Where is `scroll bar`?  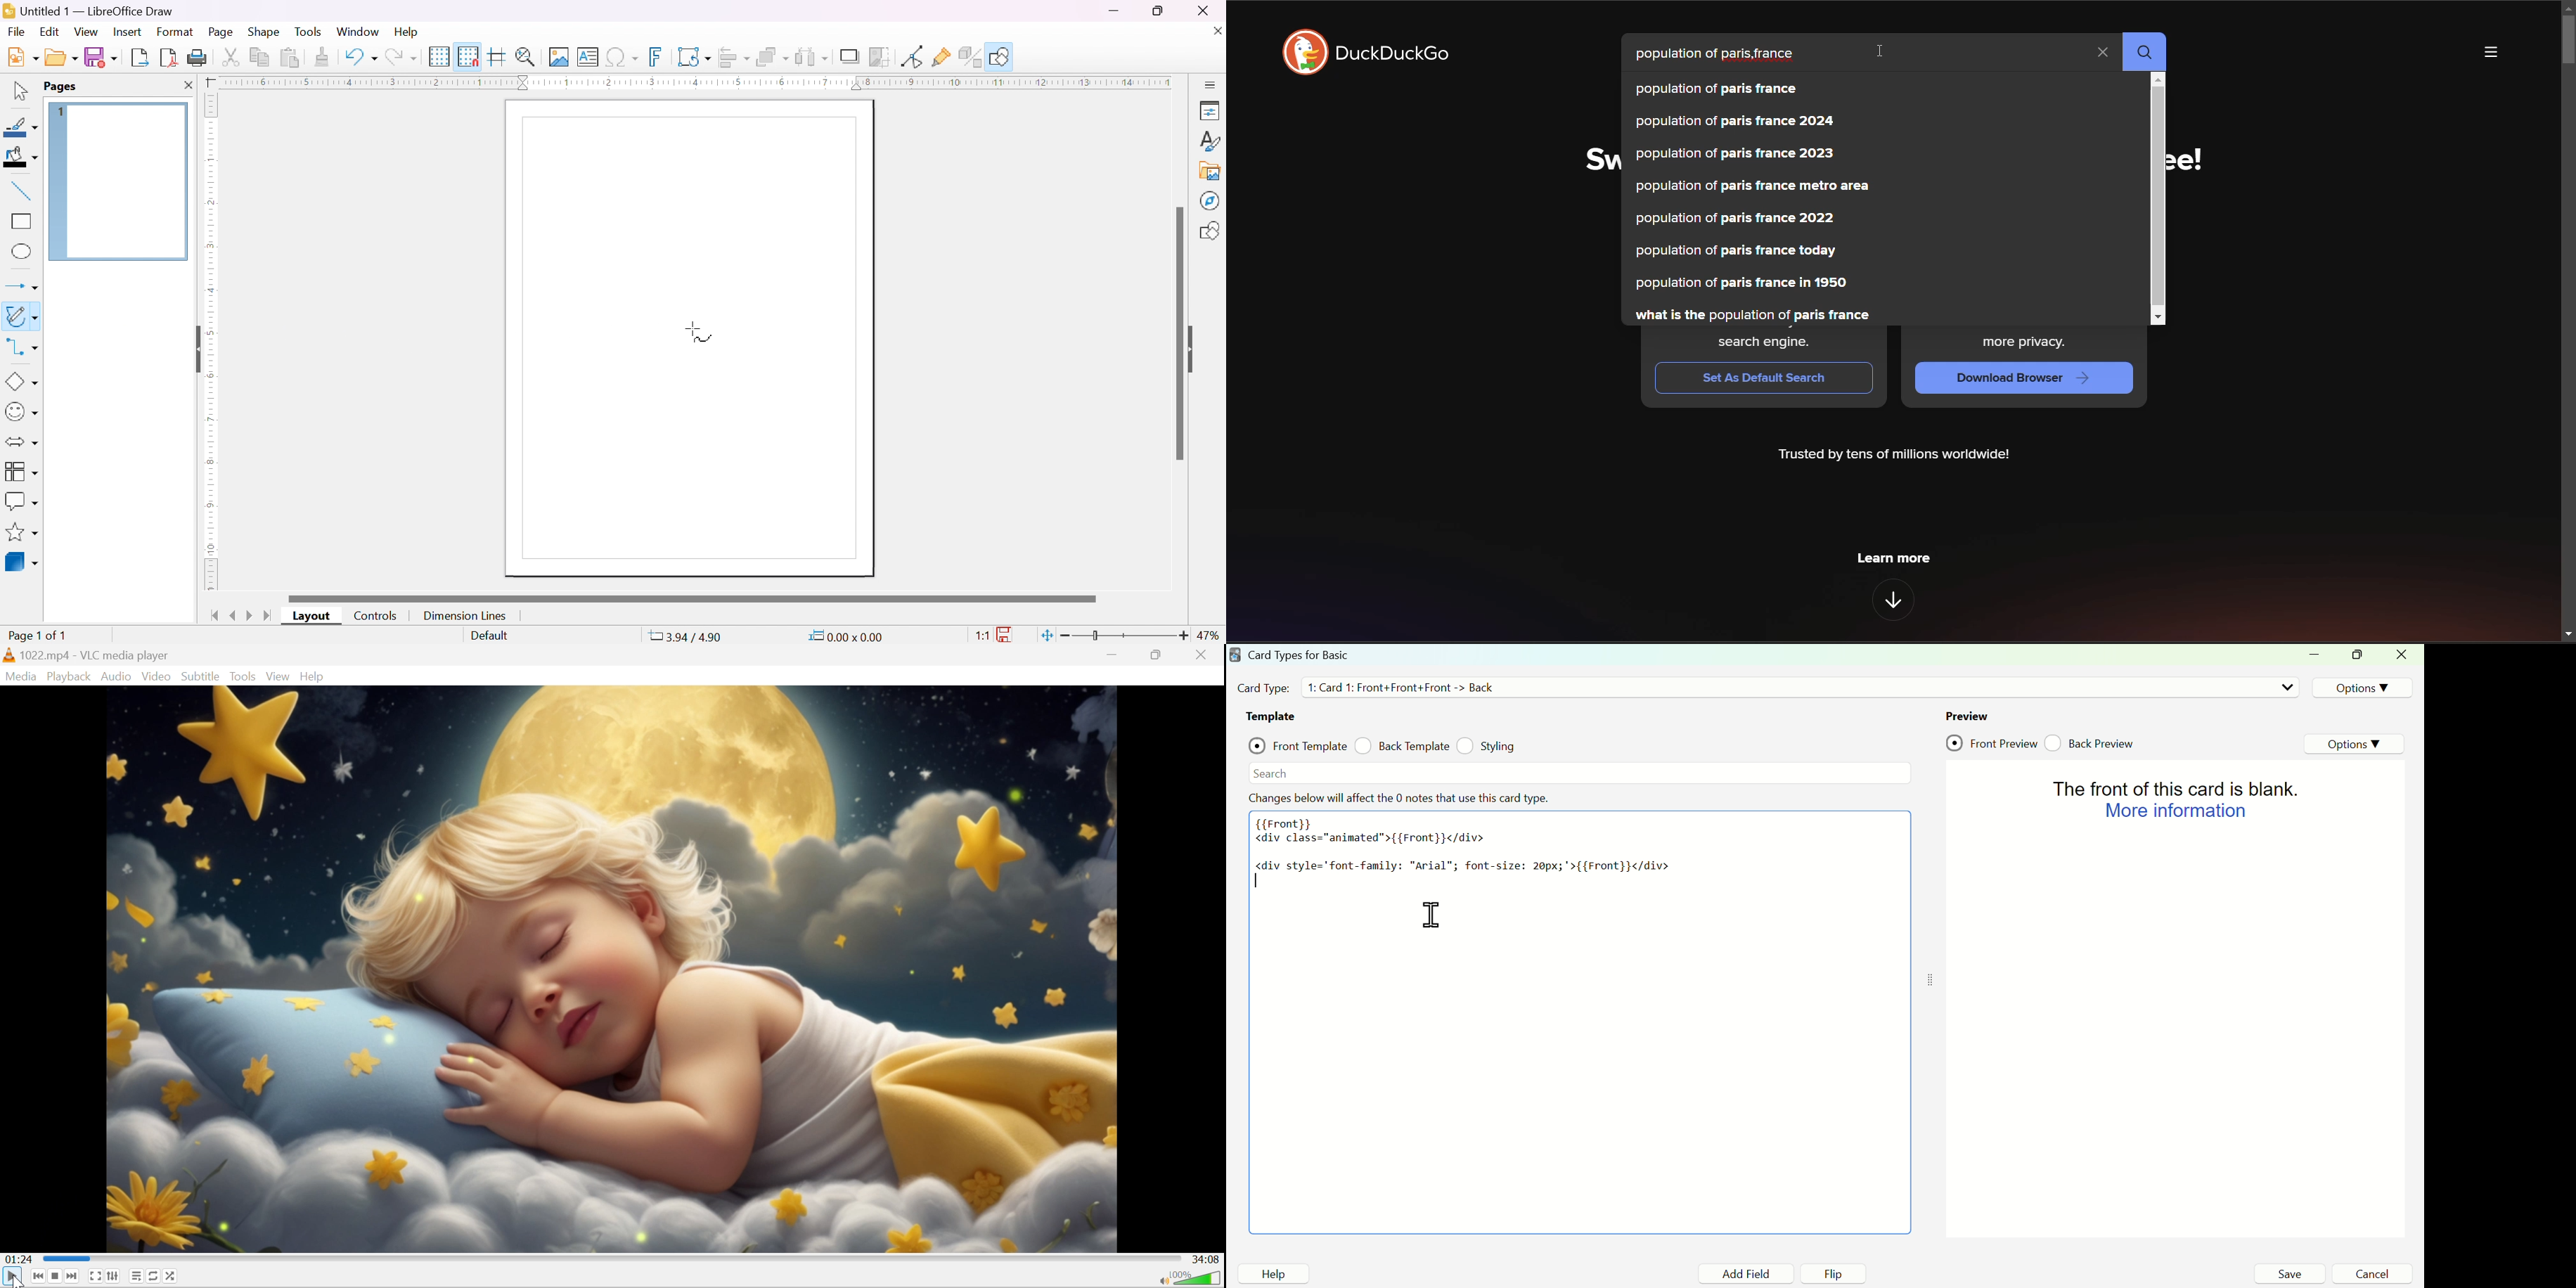
scroll bar is located at coordinates (1179, 331).